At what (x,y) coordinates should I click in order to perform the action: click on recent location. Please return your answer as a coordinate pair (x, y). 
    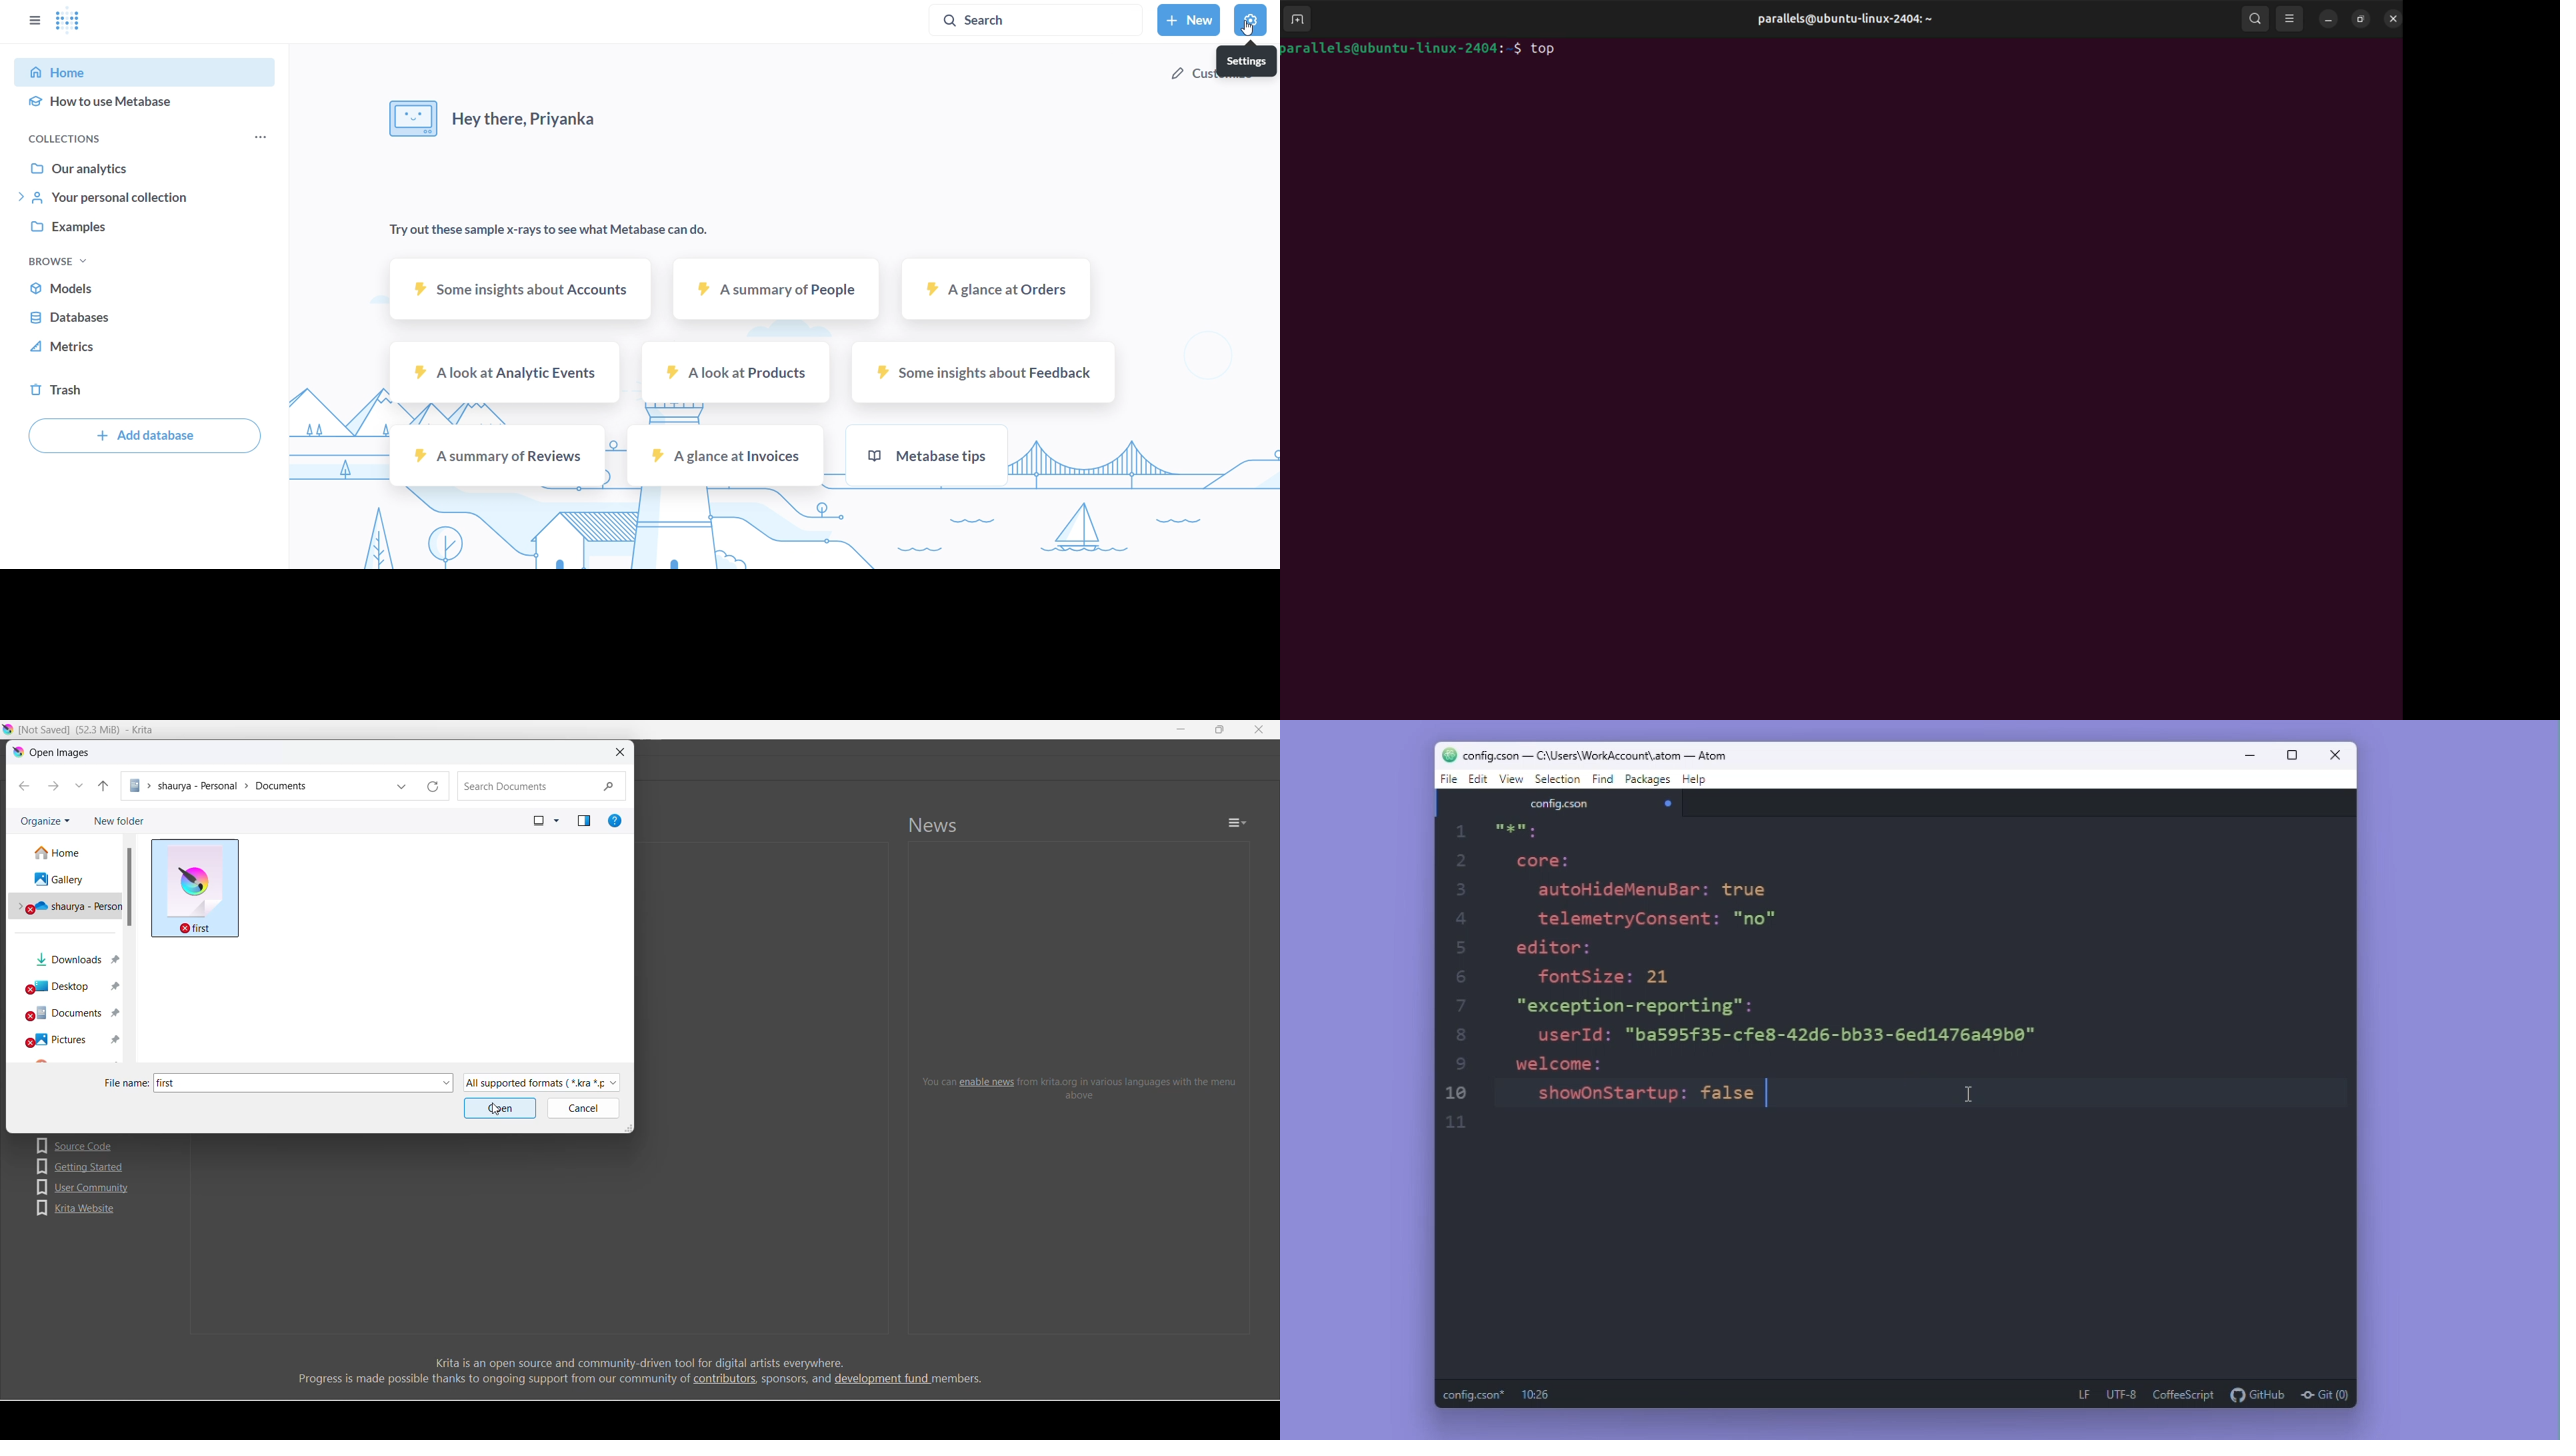
    Looking at the image, I should click on (79, 786).